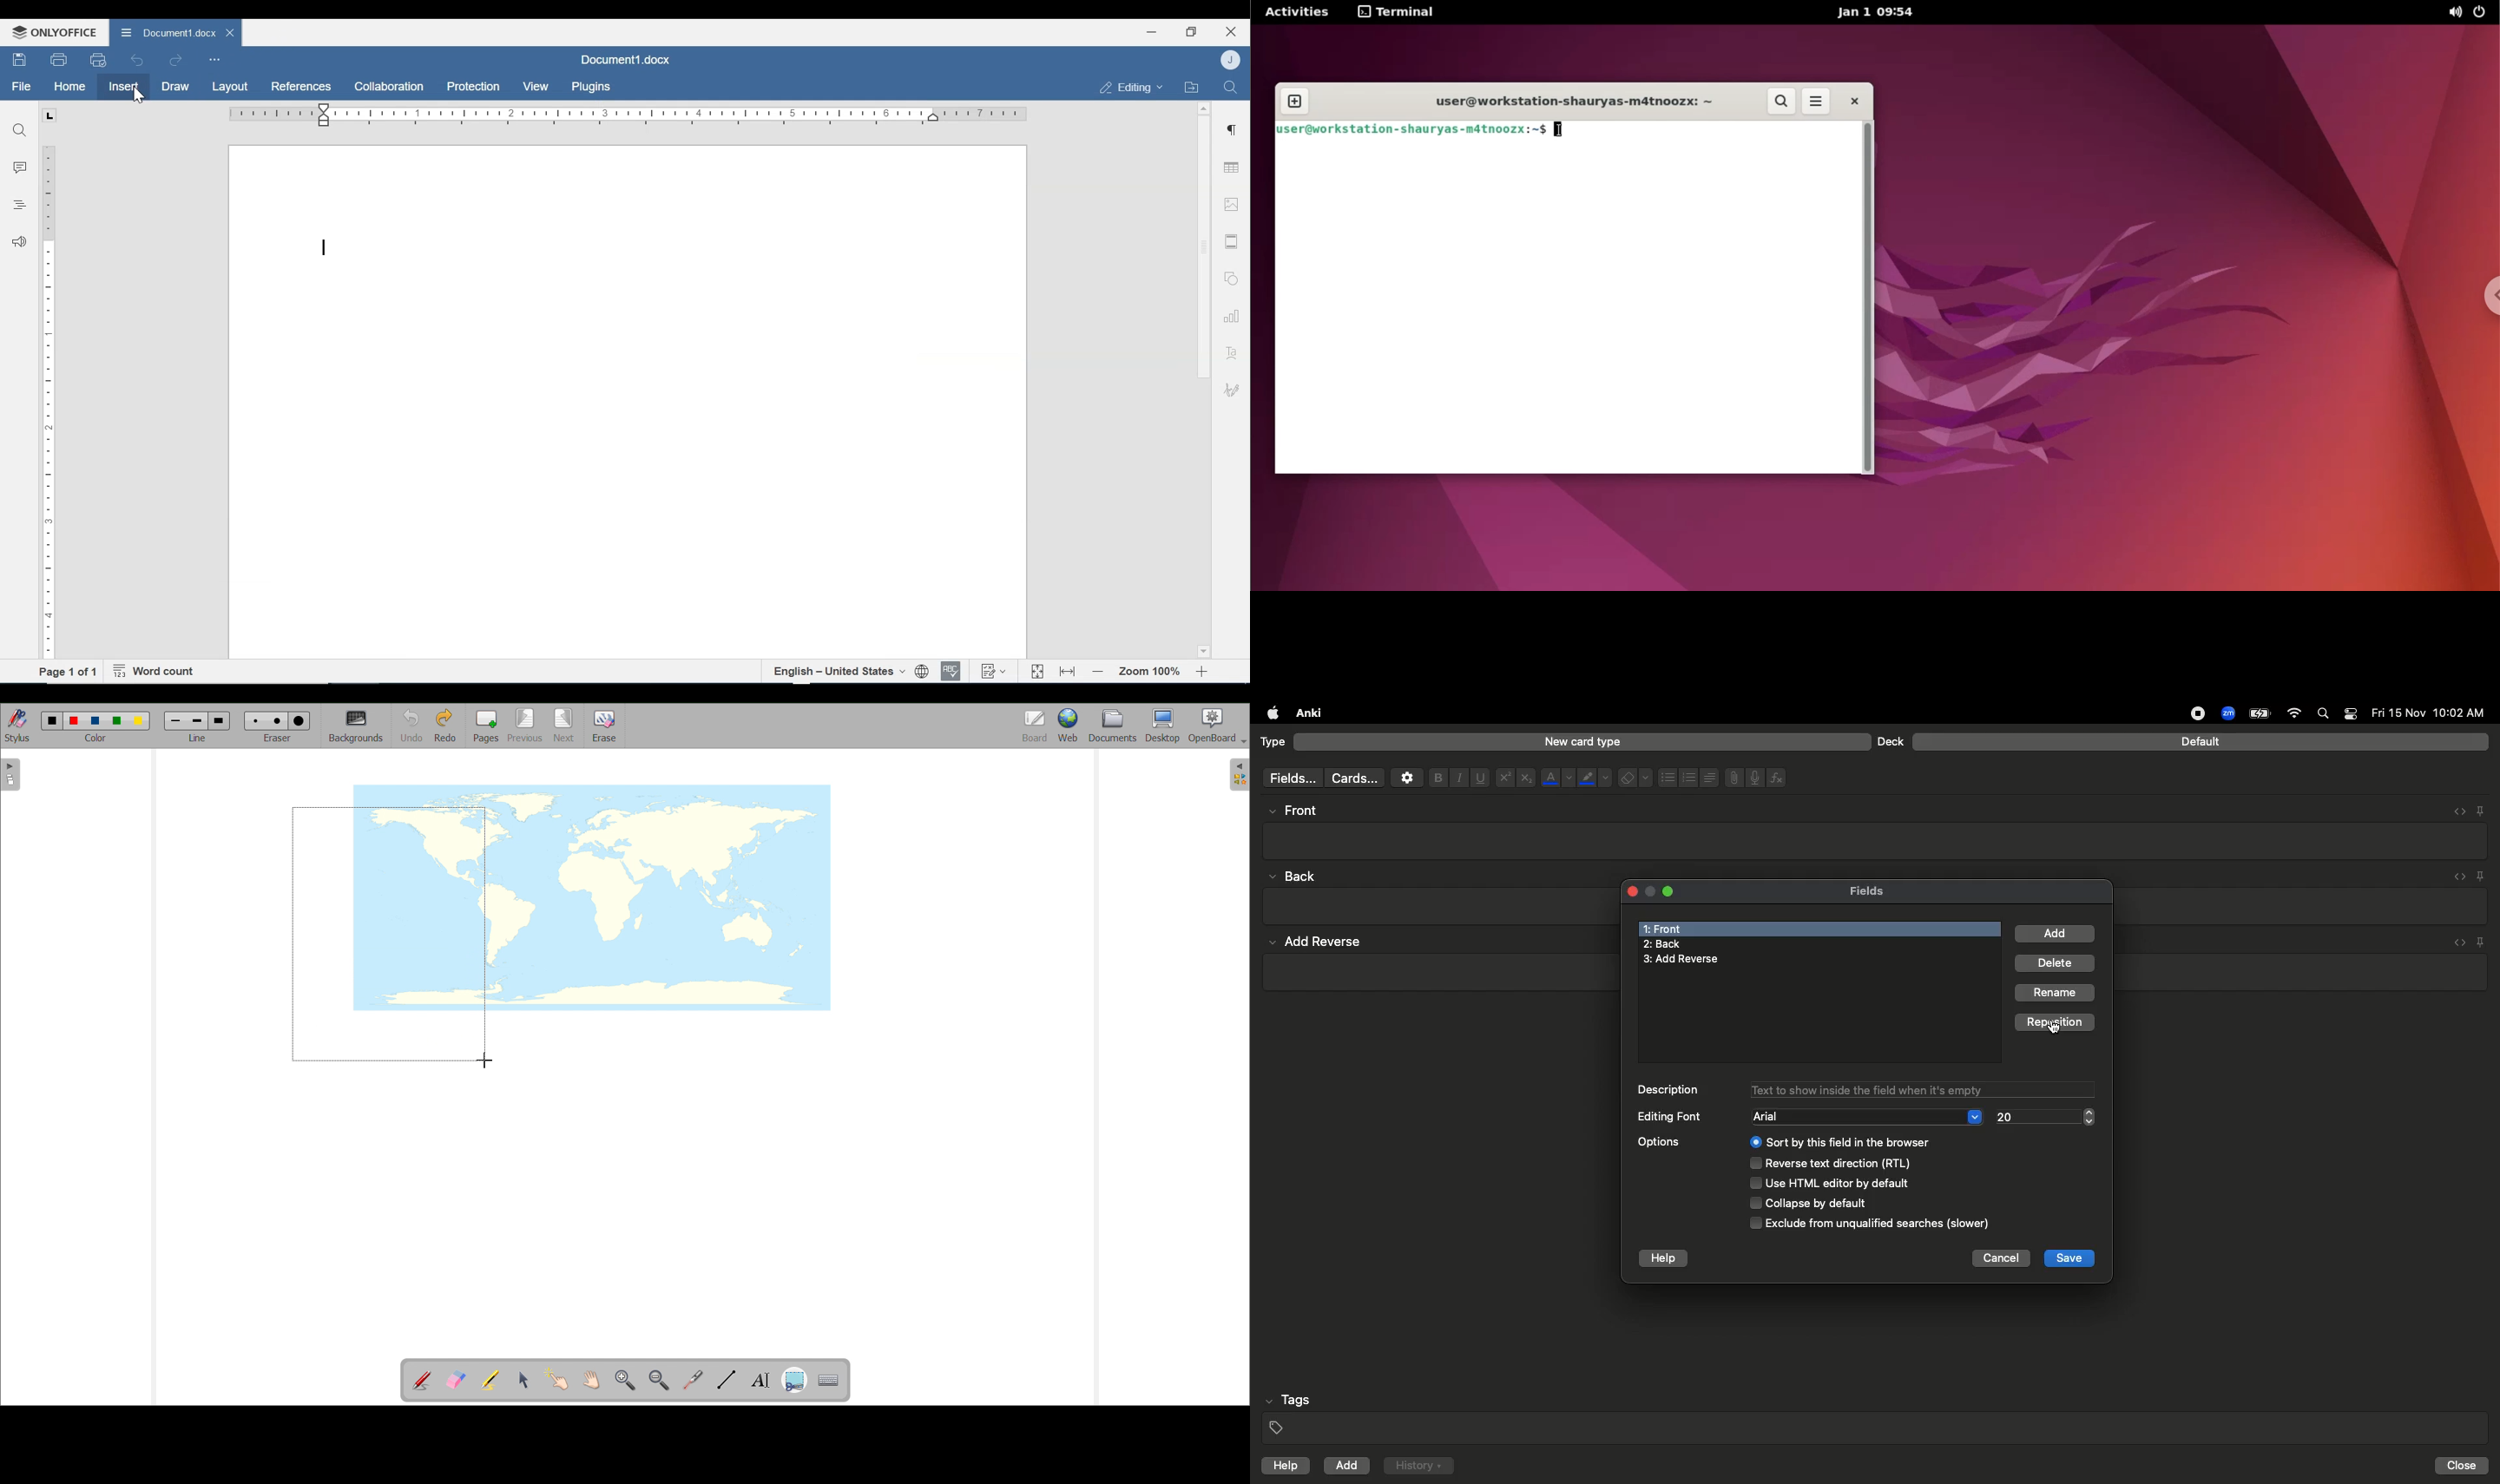 The width and height of the screenshot is (2520, 1484). What do you see at coordinates (230, 87) in the screenshot?
I see `Layout` at bounding box center [230, 87].